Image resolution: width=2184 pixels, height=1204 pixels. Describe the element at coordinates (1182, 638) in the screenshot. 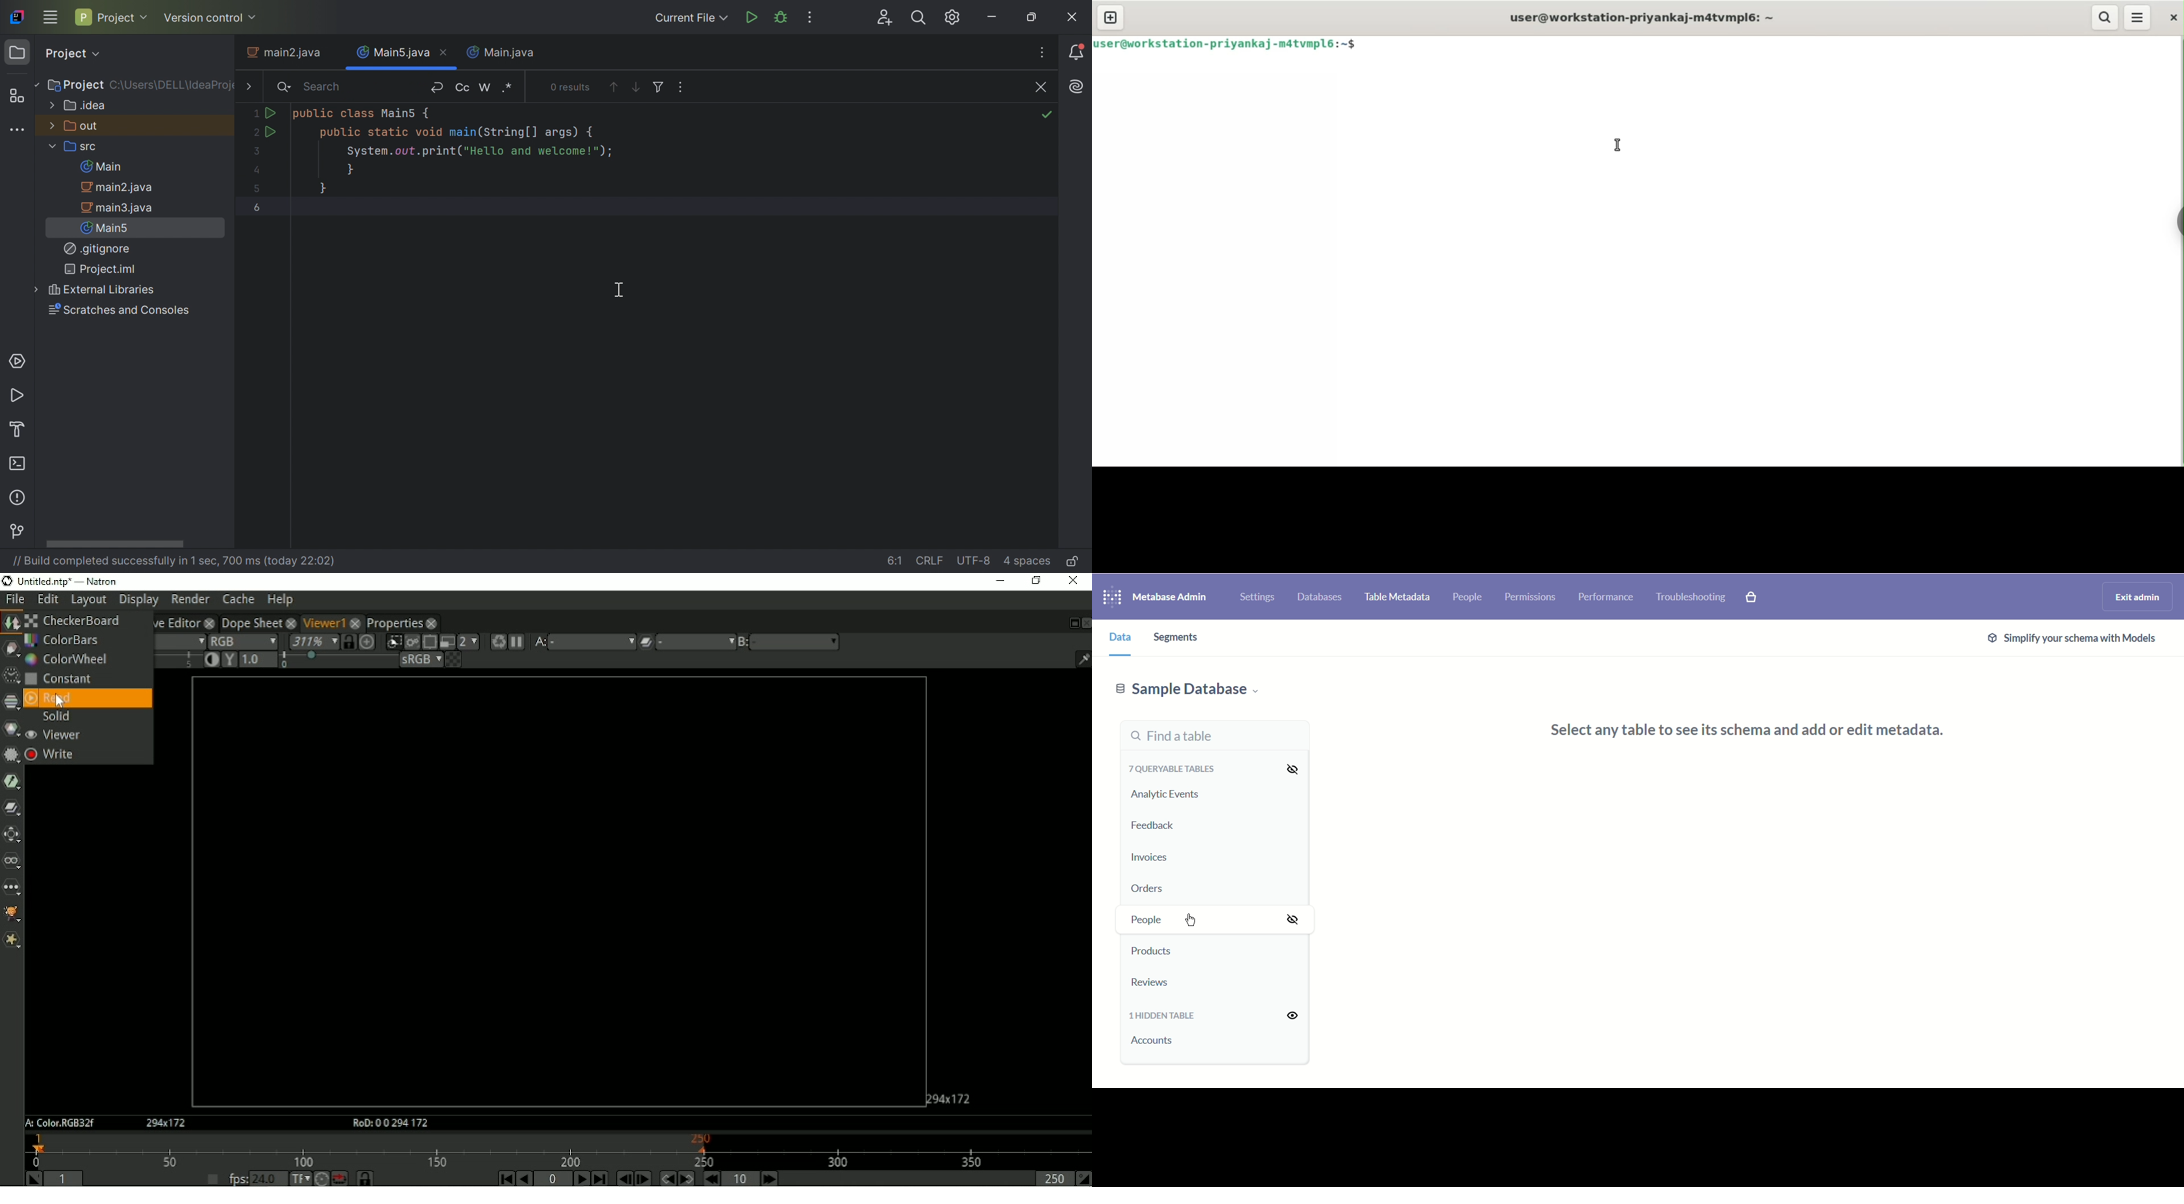

I see `segments` at that location.